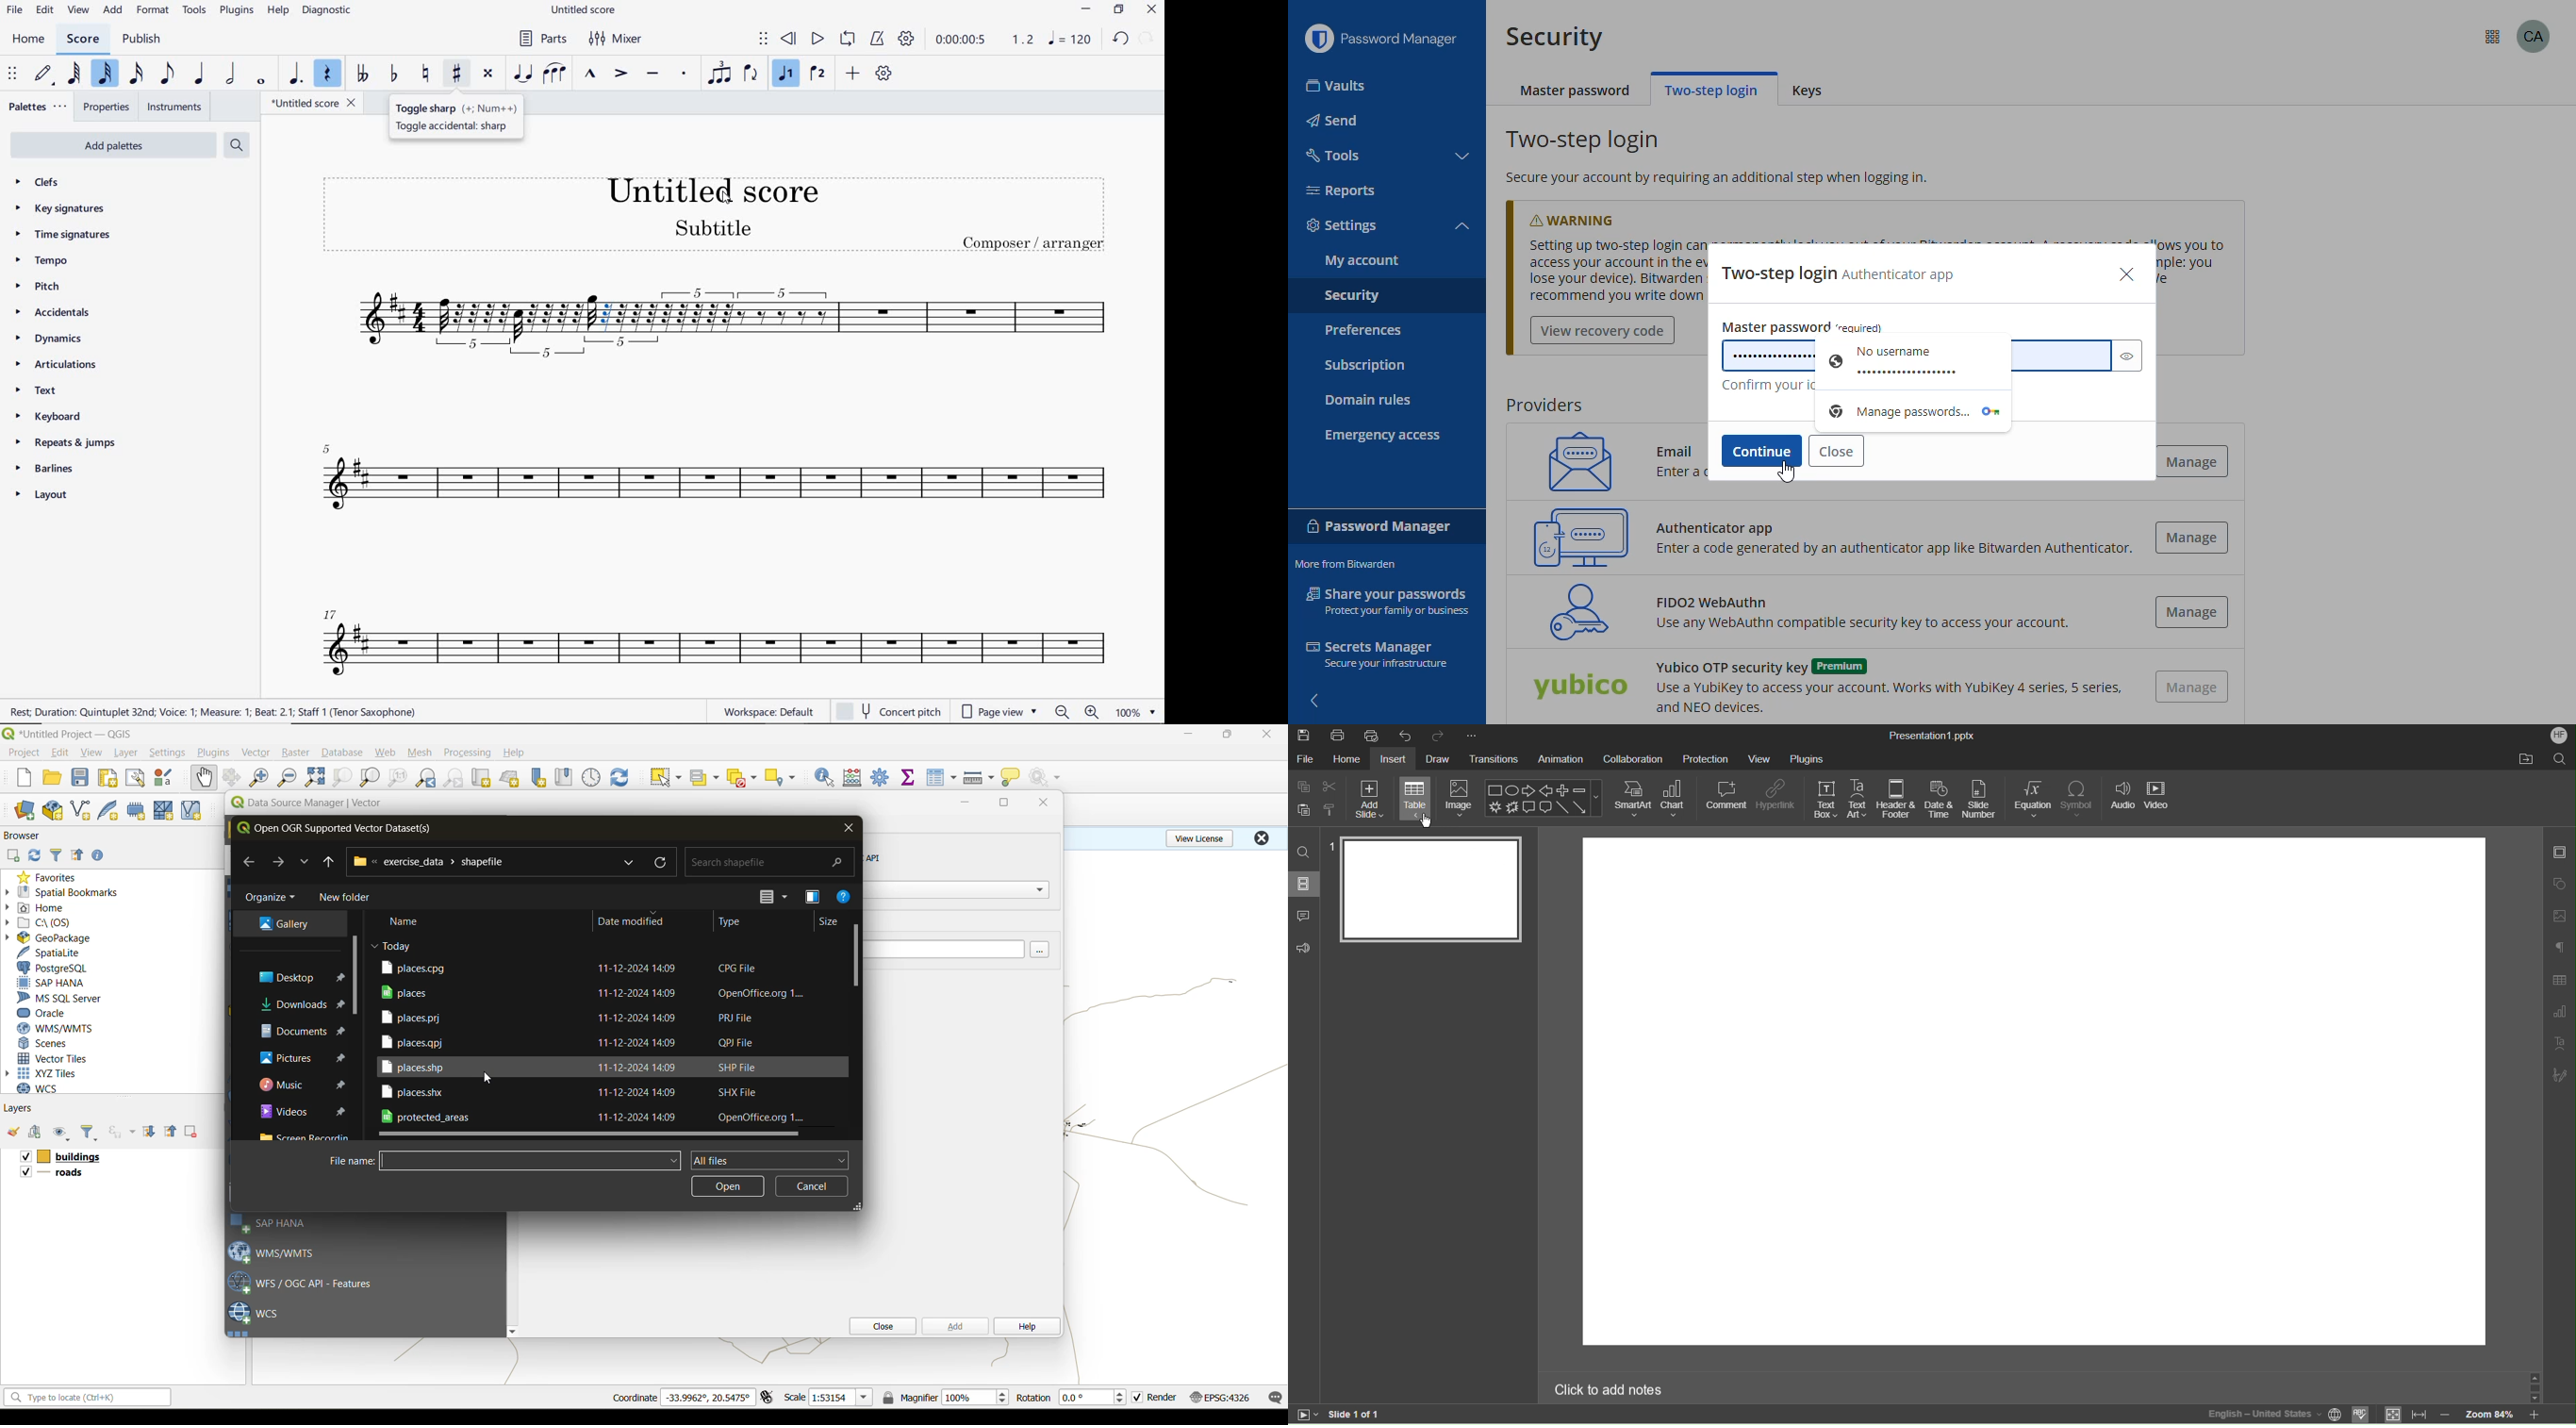 This screenshot has width=2576, height=1428. Describe the element at coordinates (1383, 436) in the screenshot. I see `emergency access` at that location.